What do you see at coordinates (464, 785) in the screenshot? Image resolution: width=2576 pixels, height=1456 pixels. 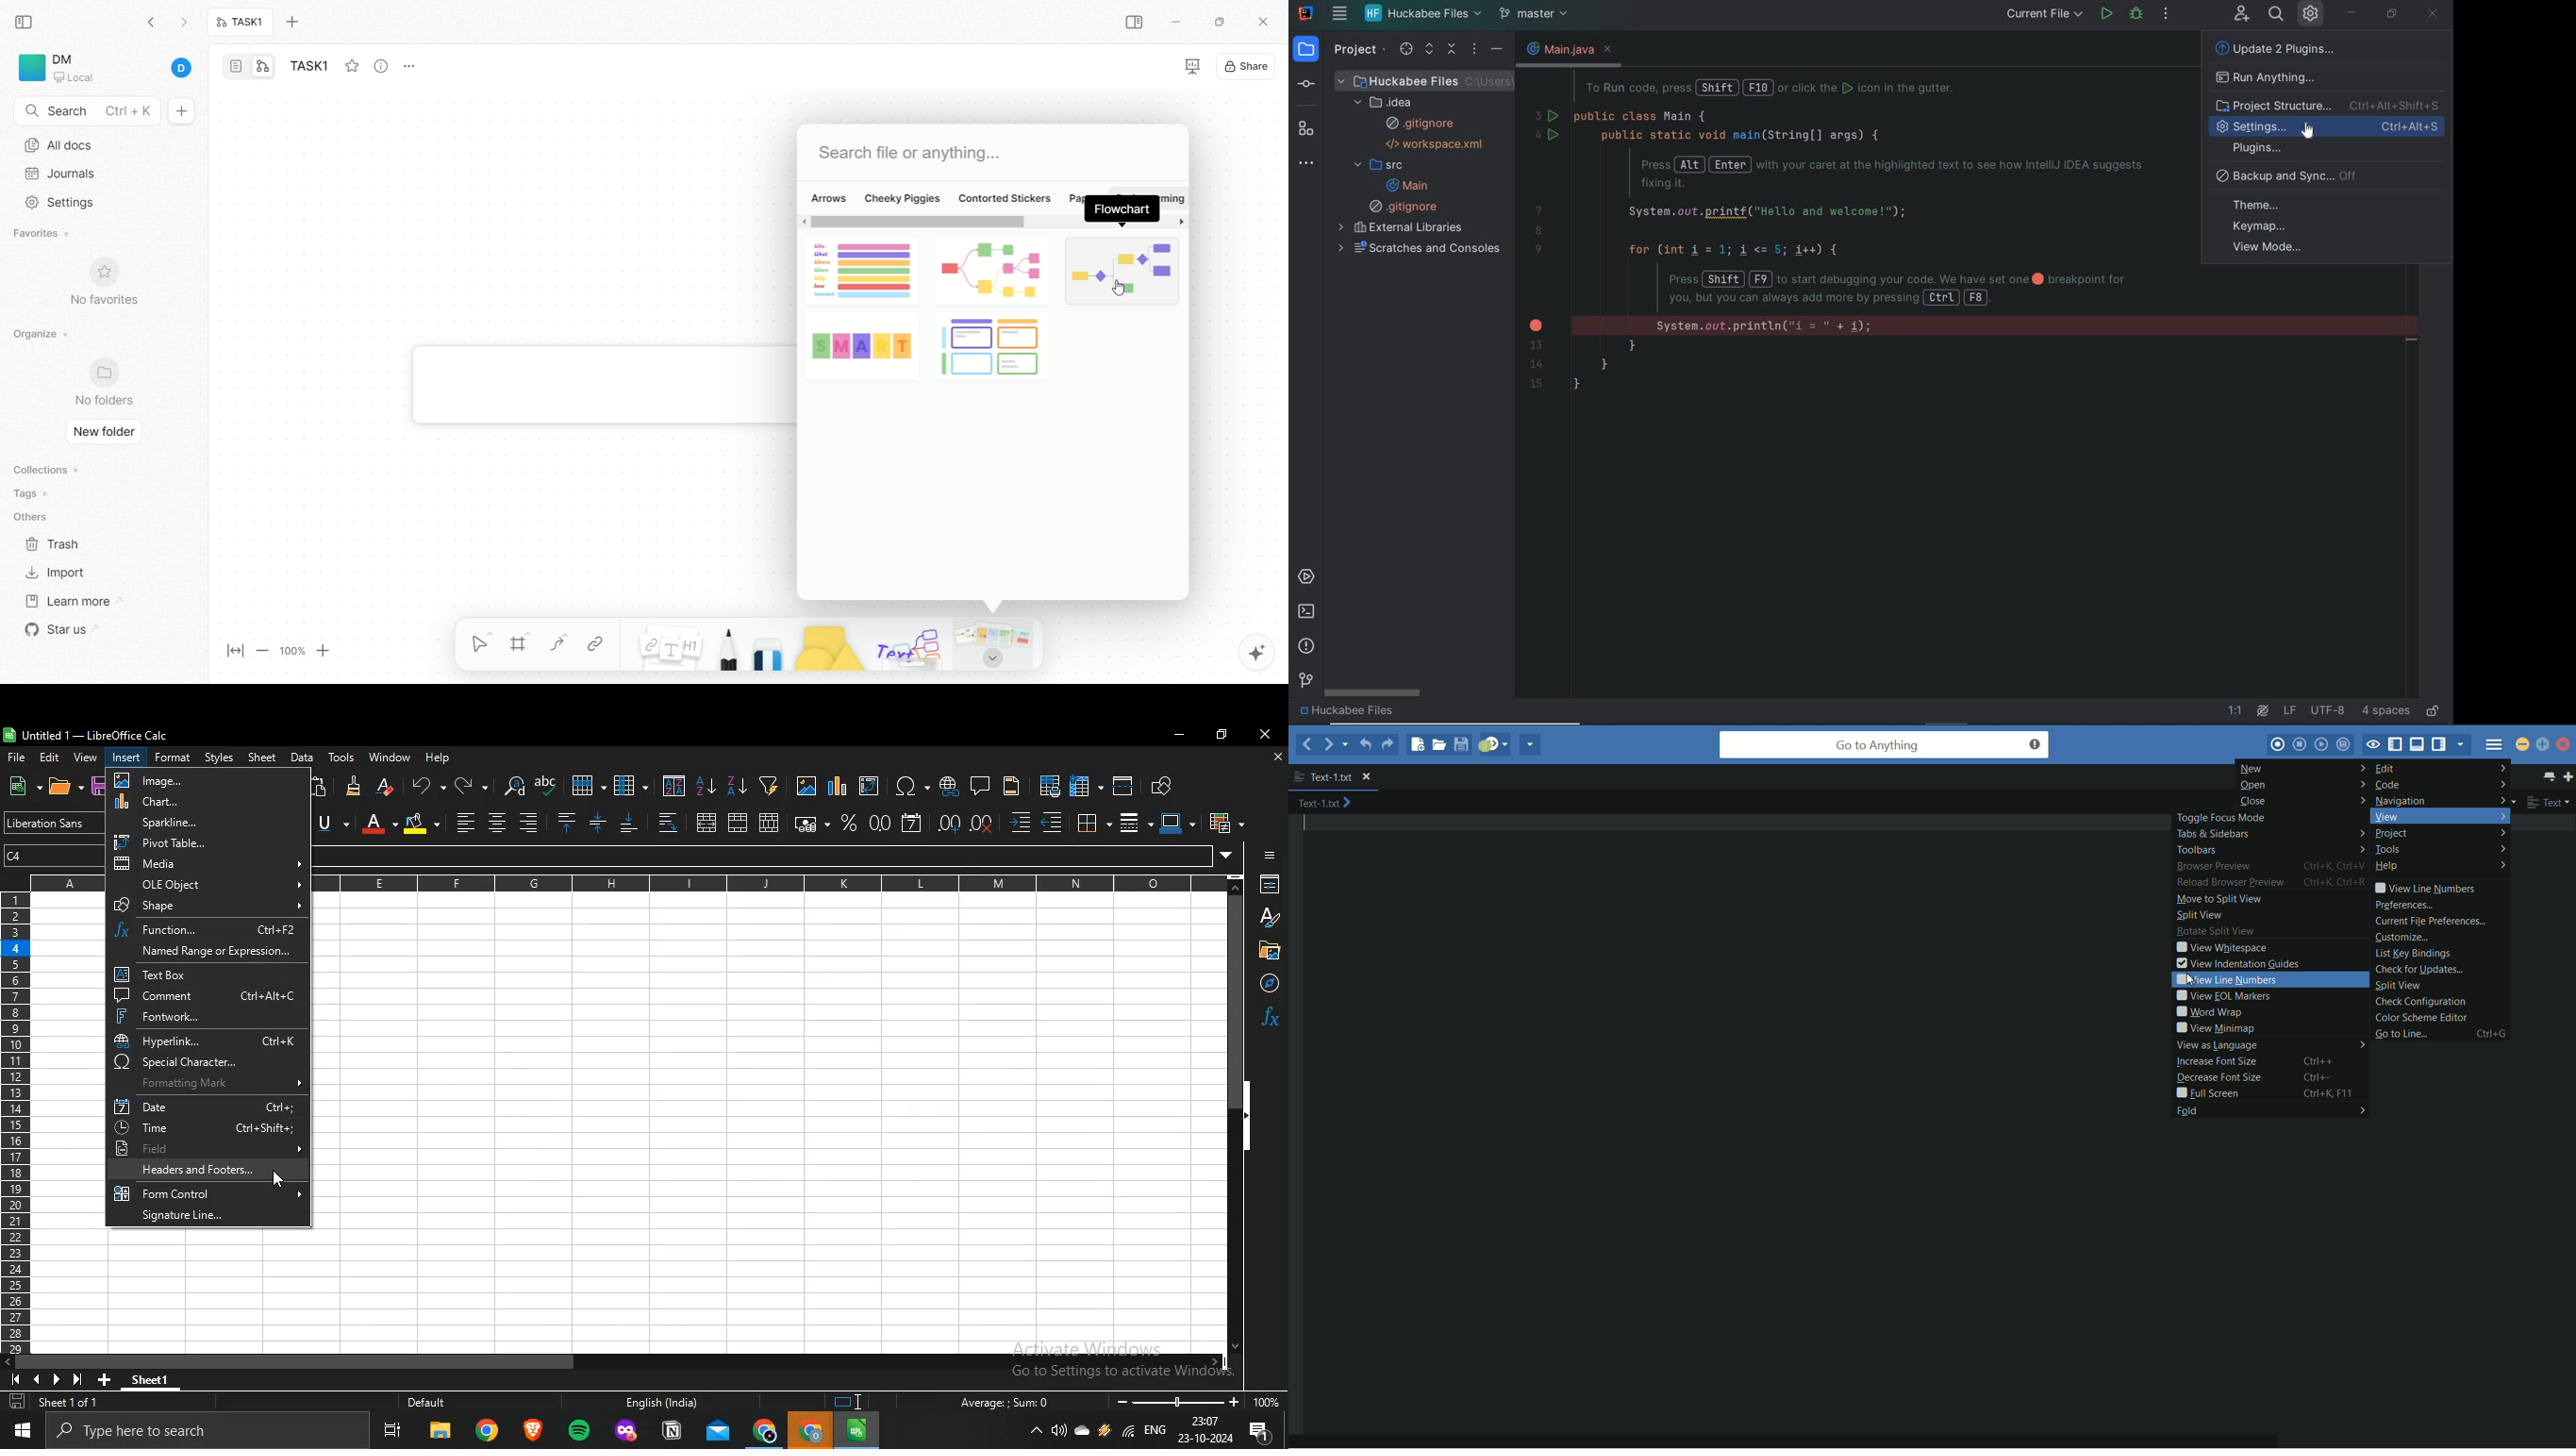 I see `redo` at bounding box center [464, 785].